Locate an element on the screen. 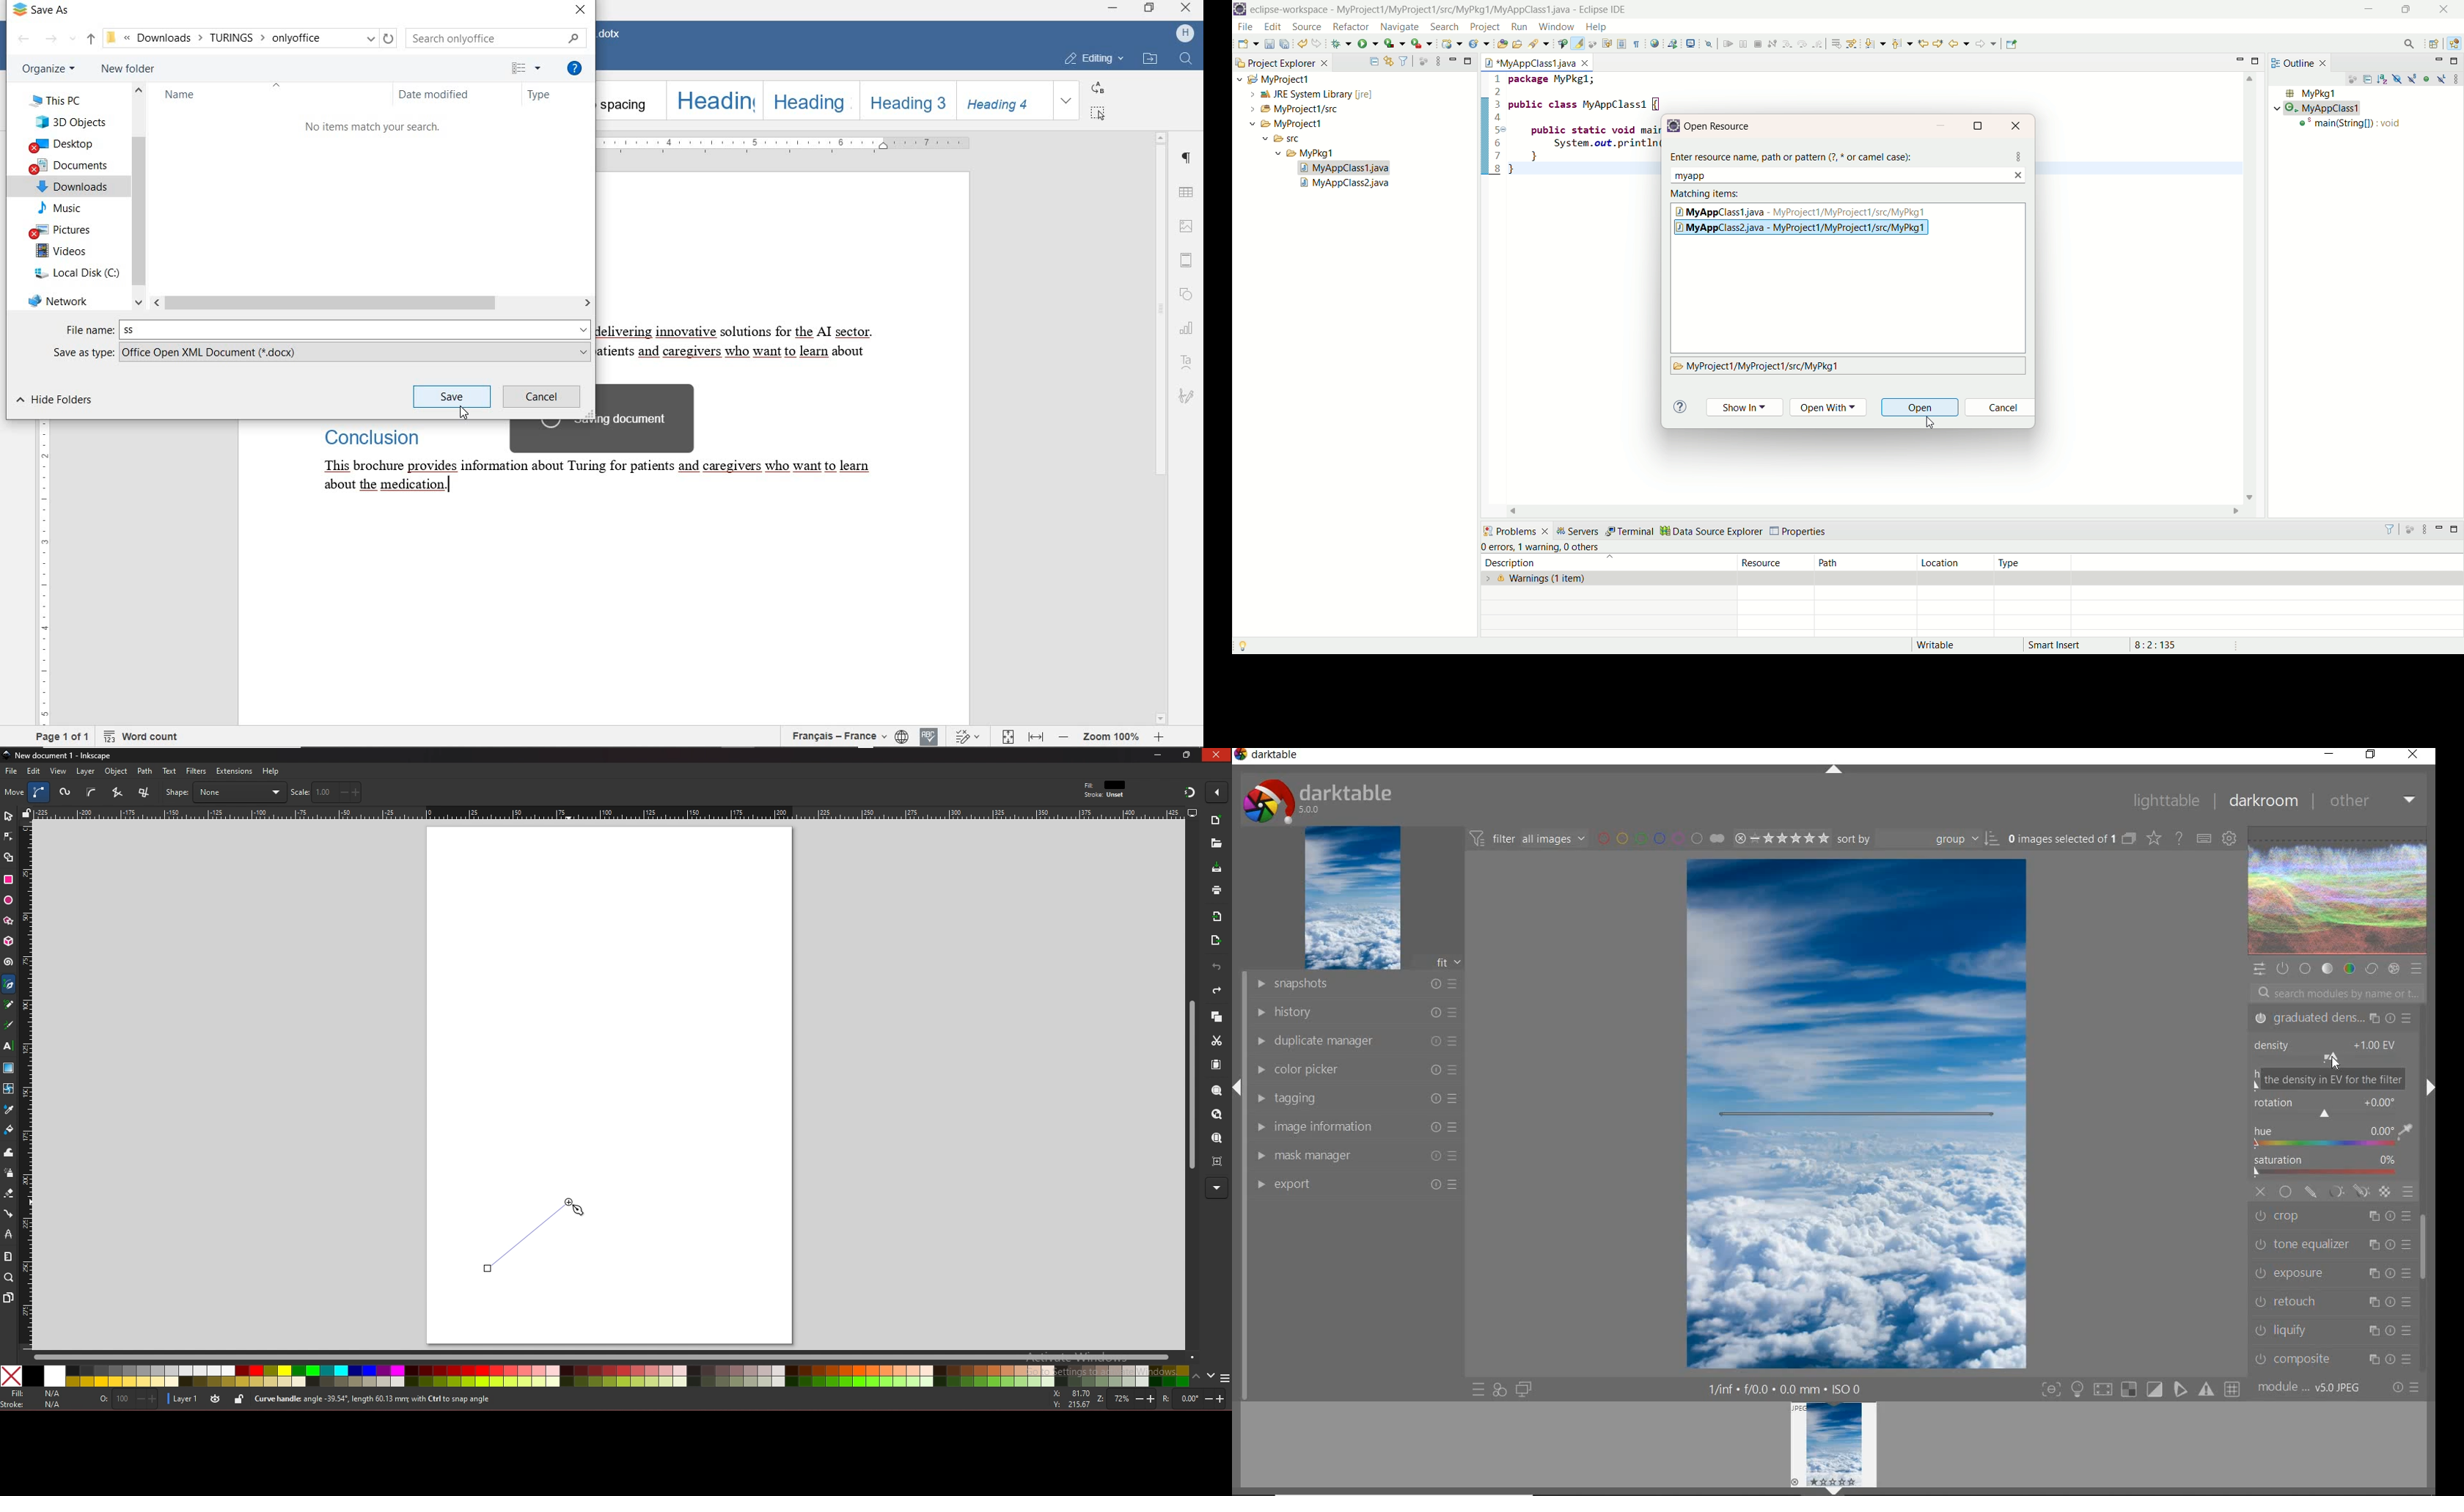 This screenshot has height=1512, width=2464. open with is located at coordinates (1831, 409).